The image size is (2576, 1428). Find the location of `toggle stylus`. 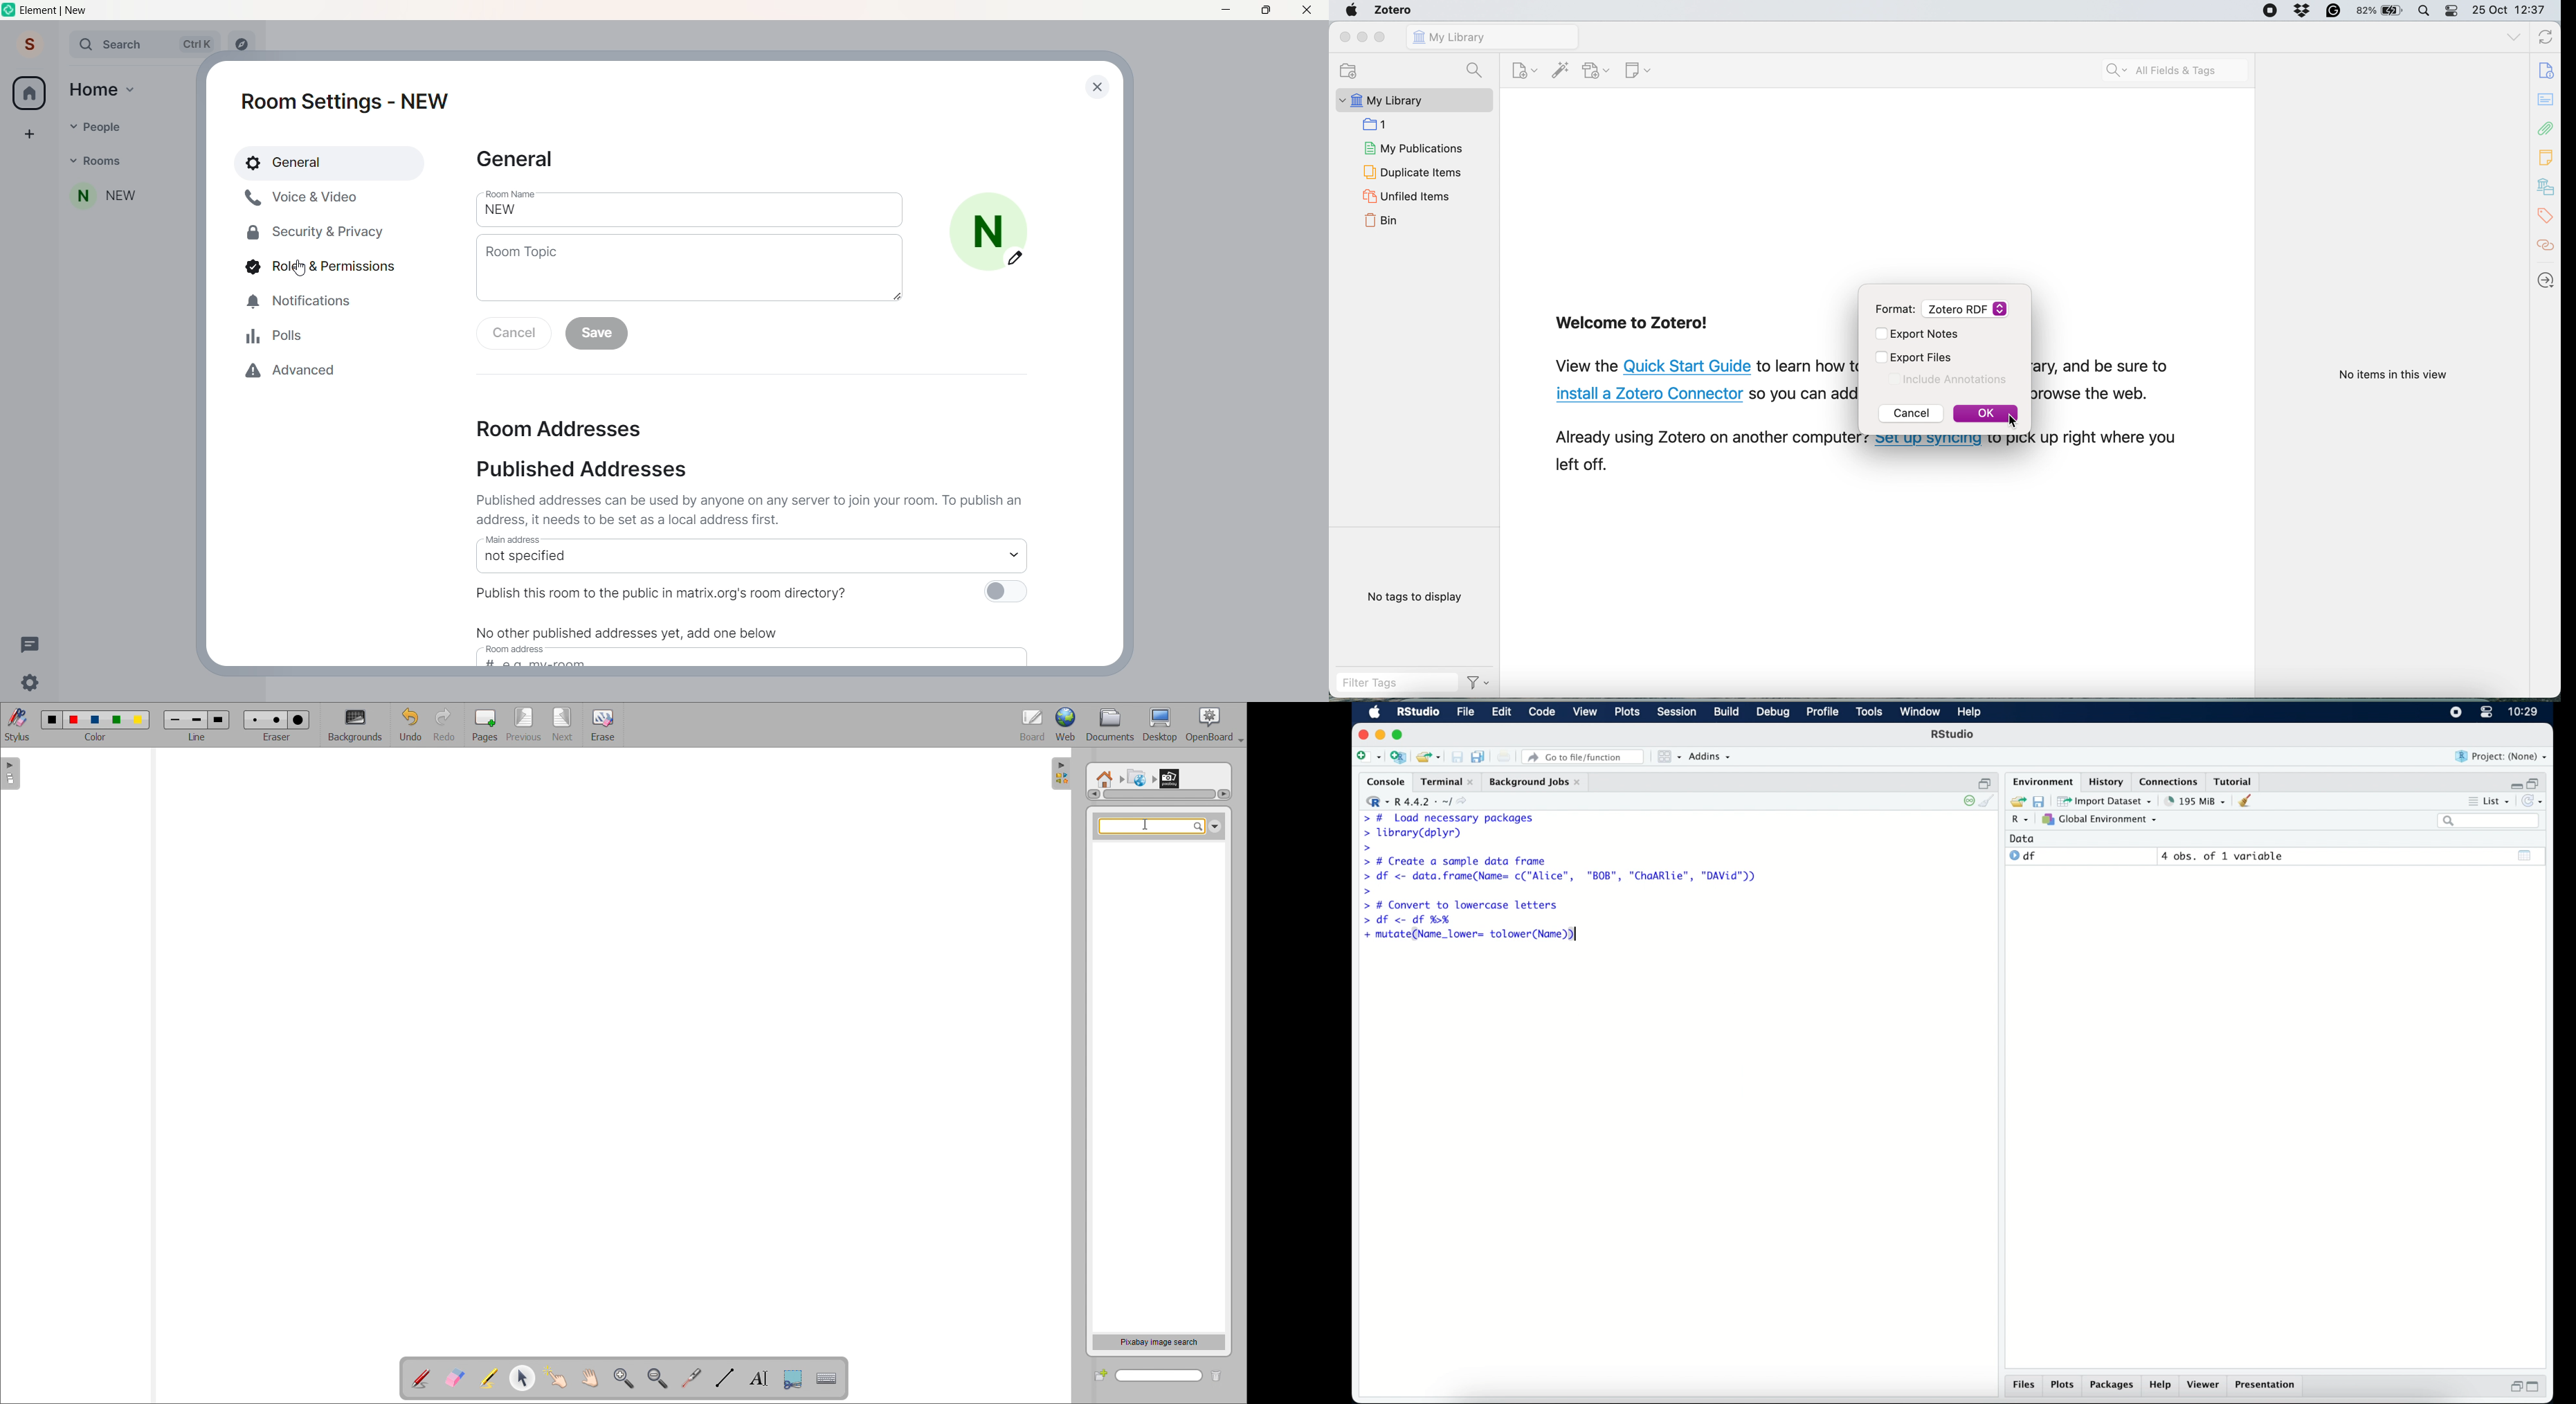

toggle stylus is located at coordinates (17, 724).